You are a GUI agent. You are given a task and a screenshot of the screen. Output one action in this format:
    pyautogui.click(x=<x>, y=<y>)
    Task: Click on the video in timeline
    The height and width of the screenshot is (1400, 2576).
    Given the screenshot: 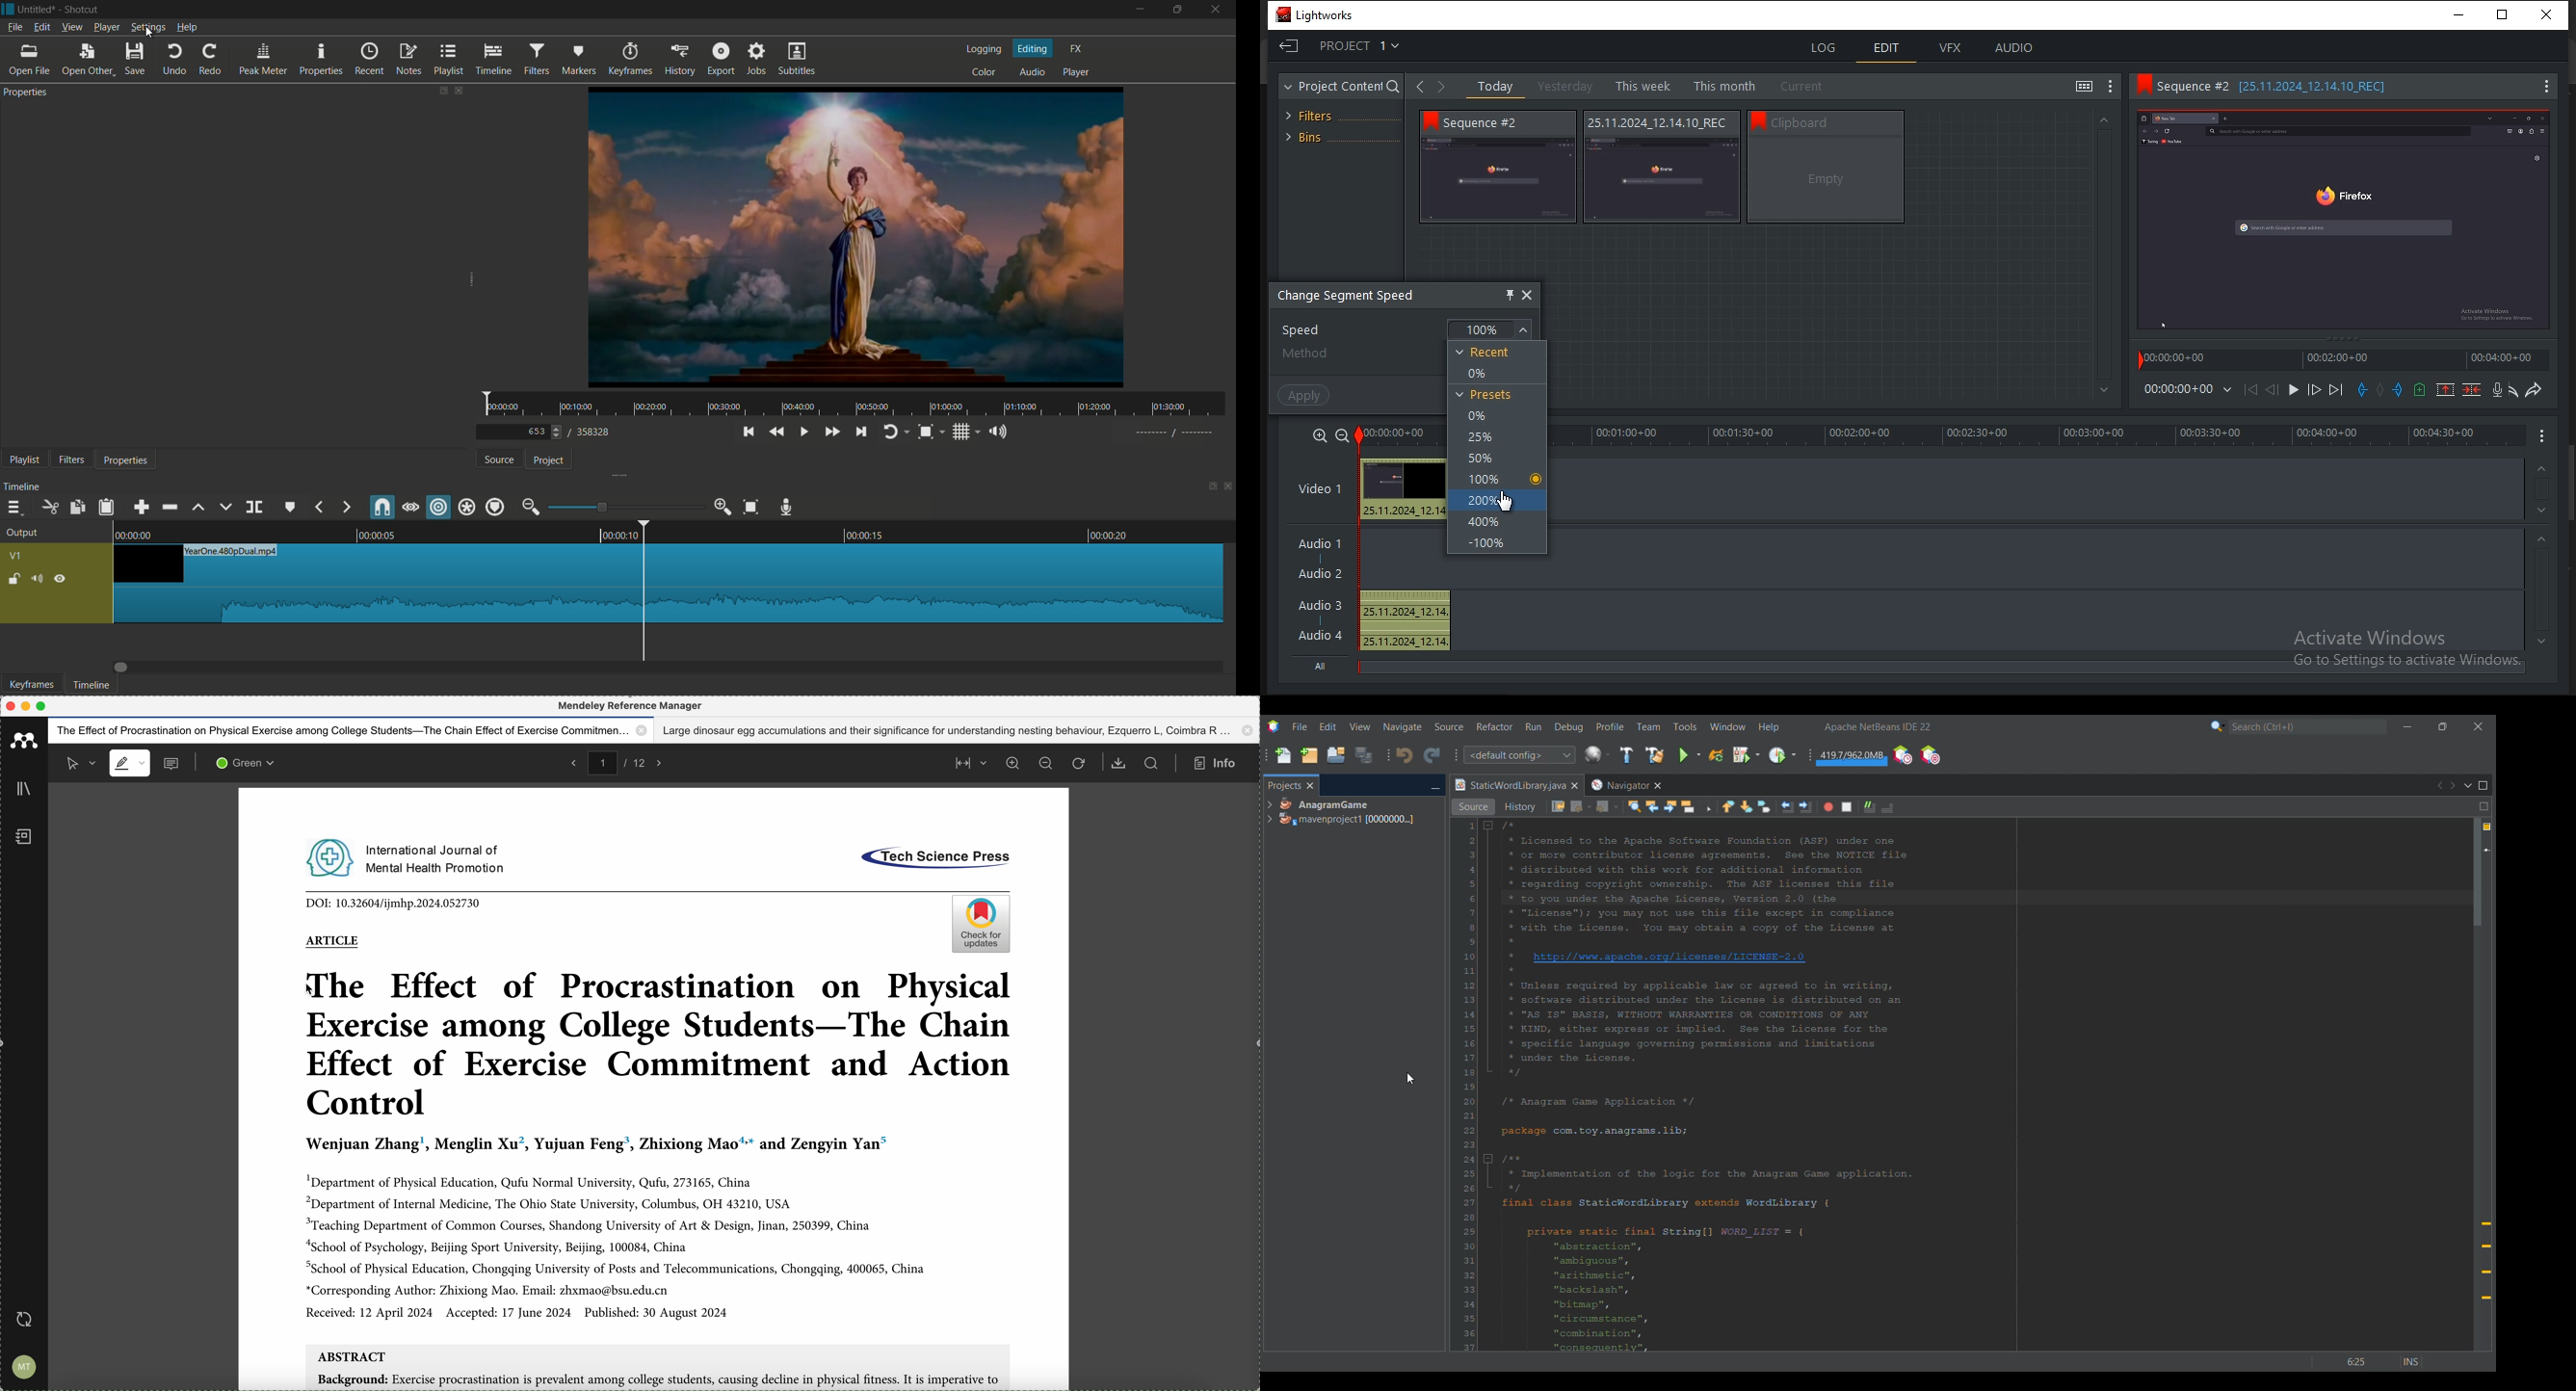 What is the action you would take?
    pyautogui.click(x=671, y=585)
    